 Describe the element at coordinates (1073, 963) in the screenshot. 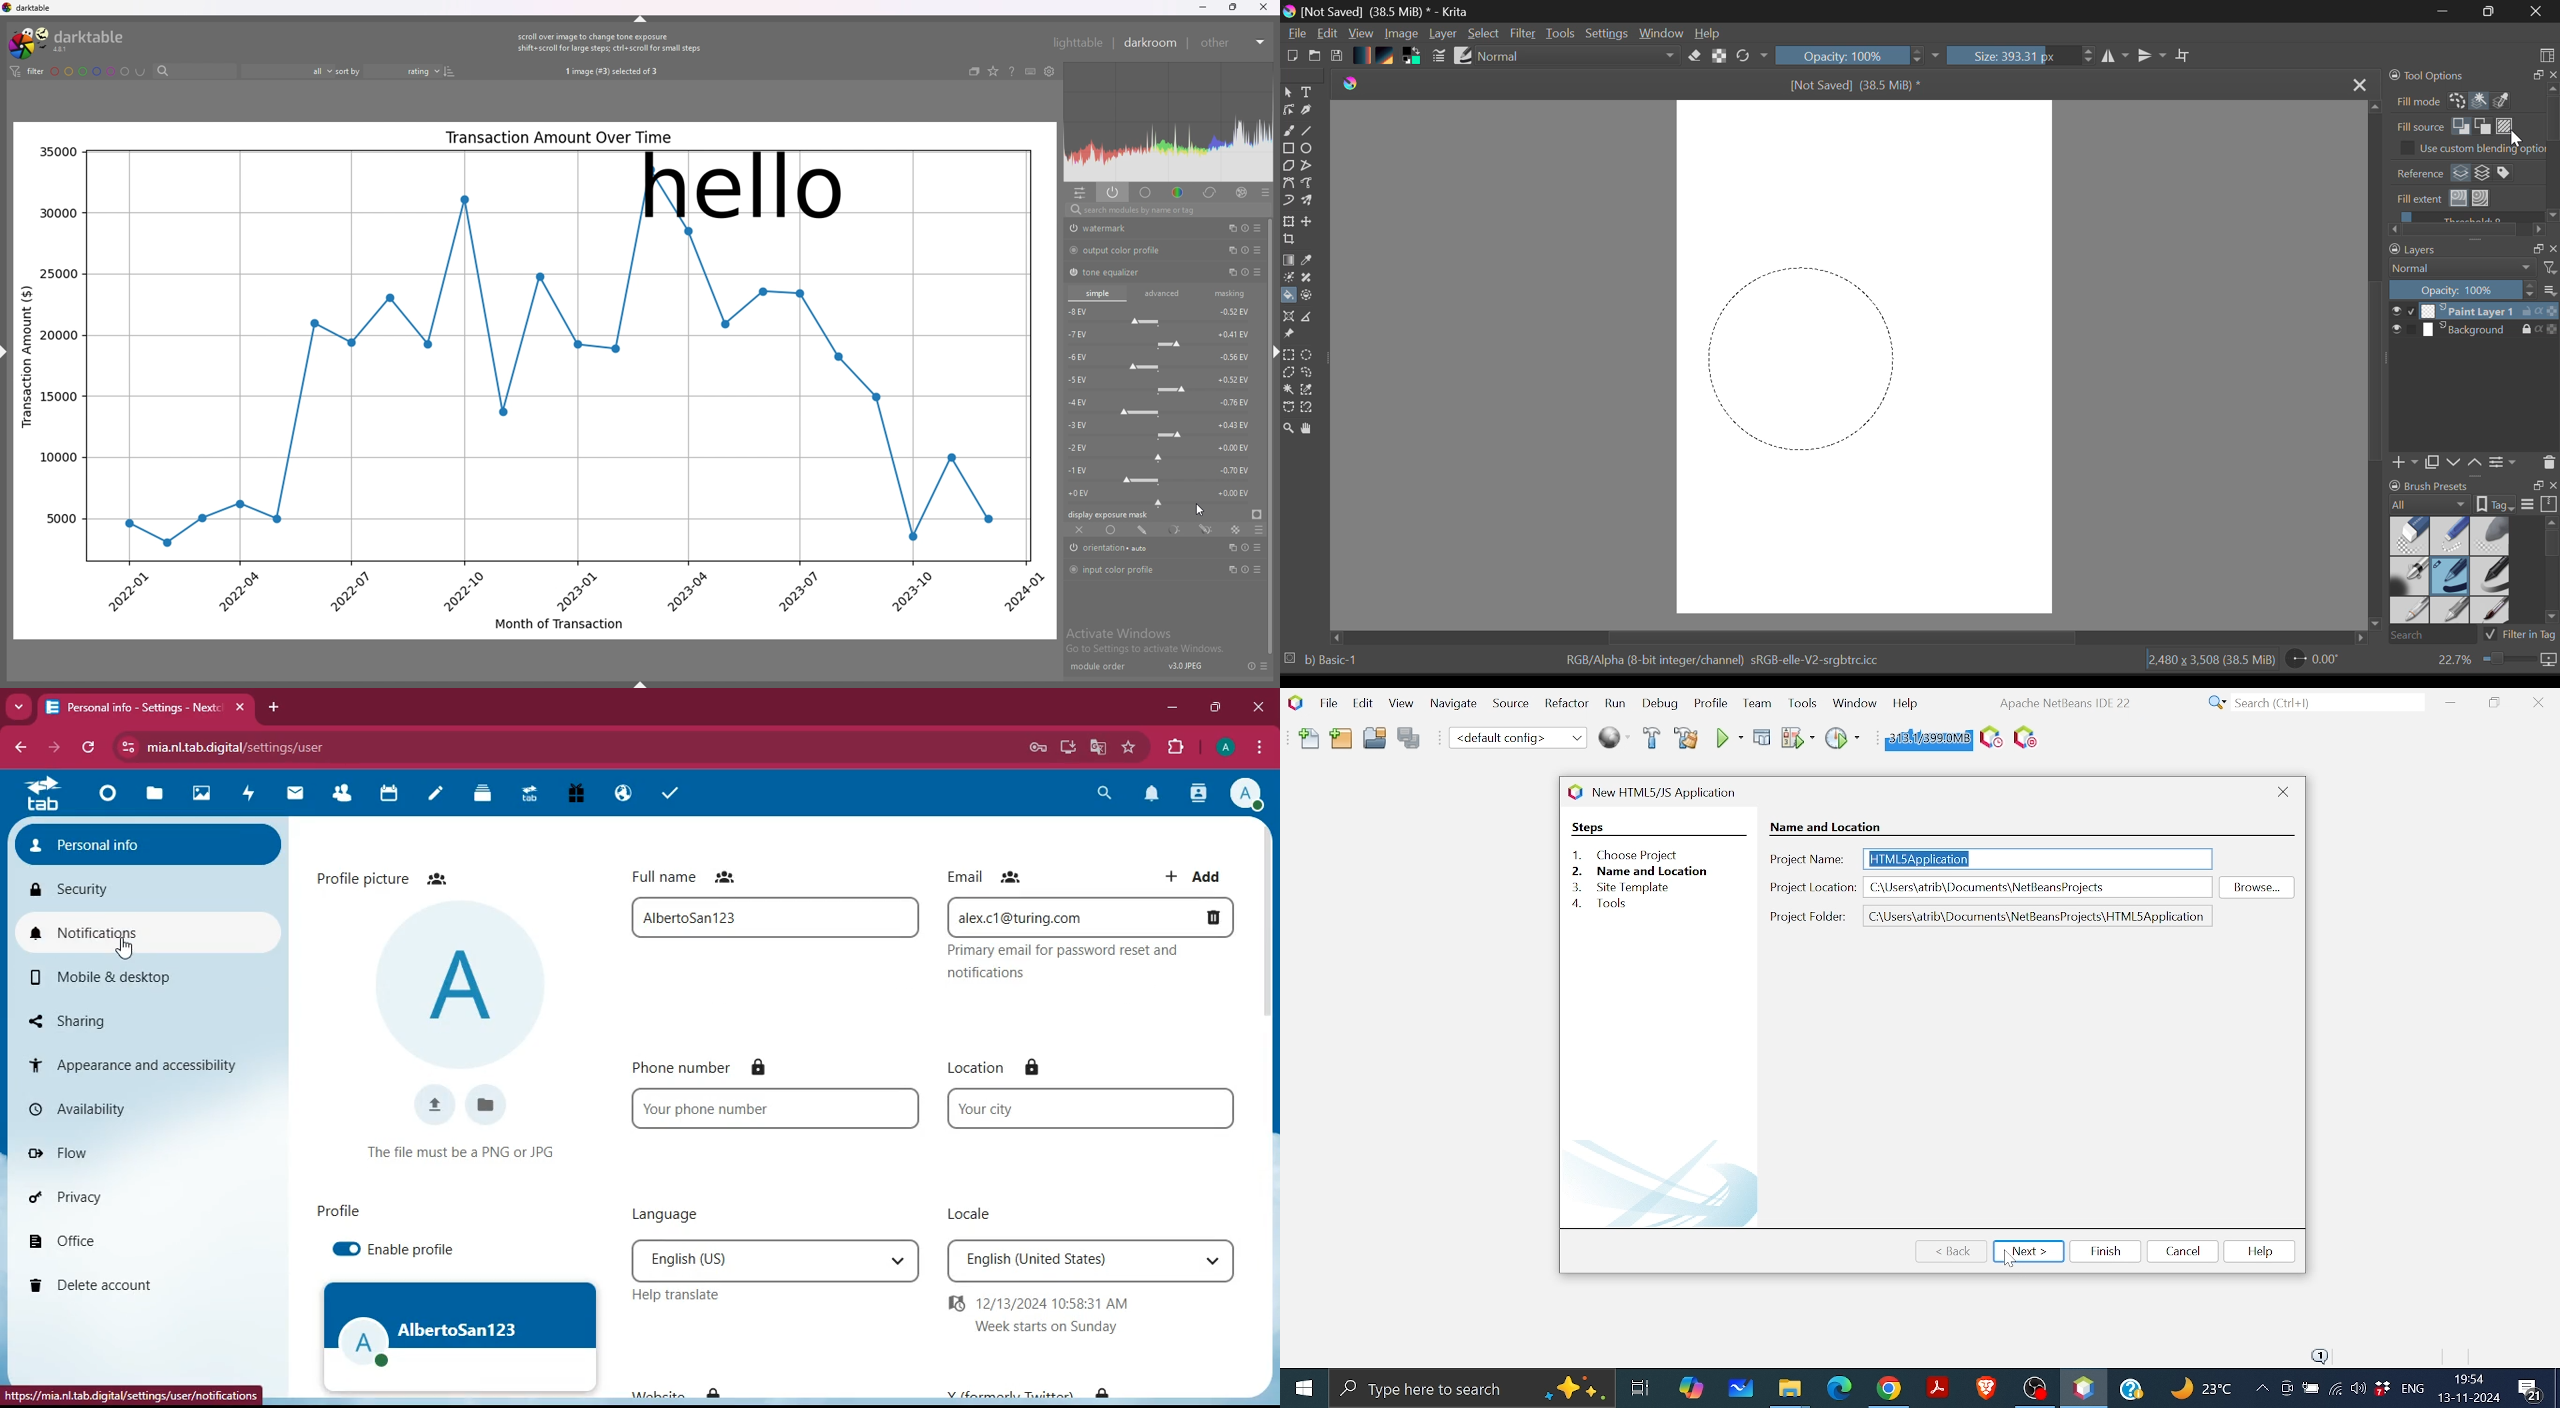

I see `Primary email for password reset and notifications` at that location.